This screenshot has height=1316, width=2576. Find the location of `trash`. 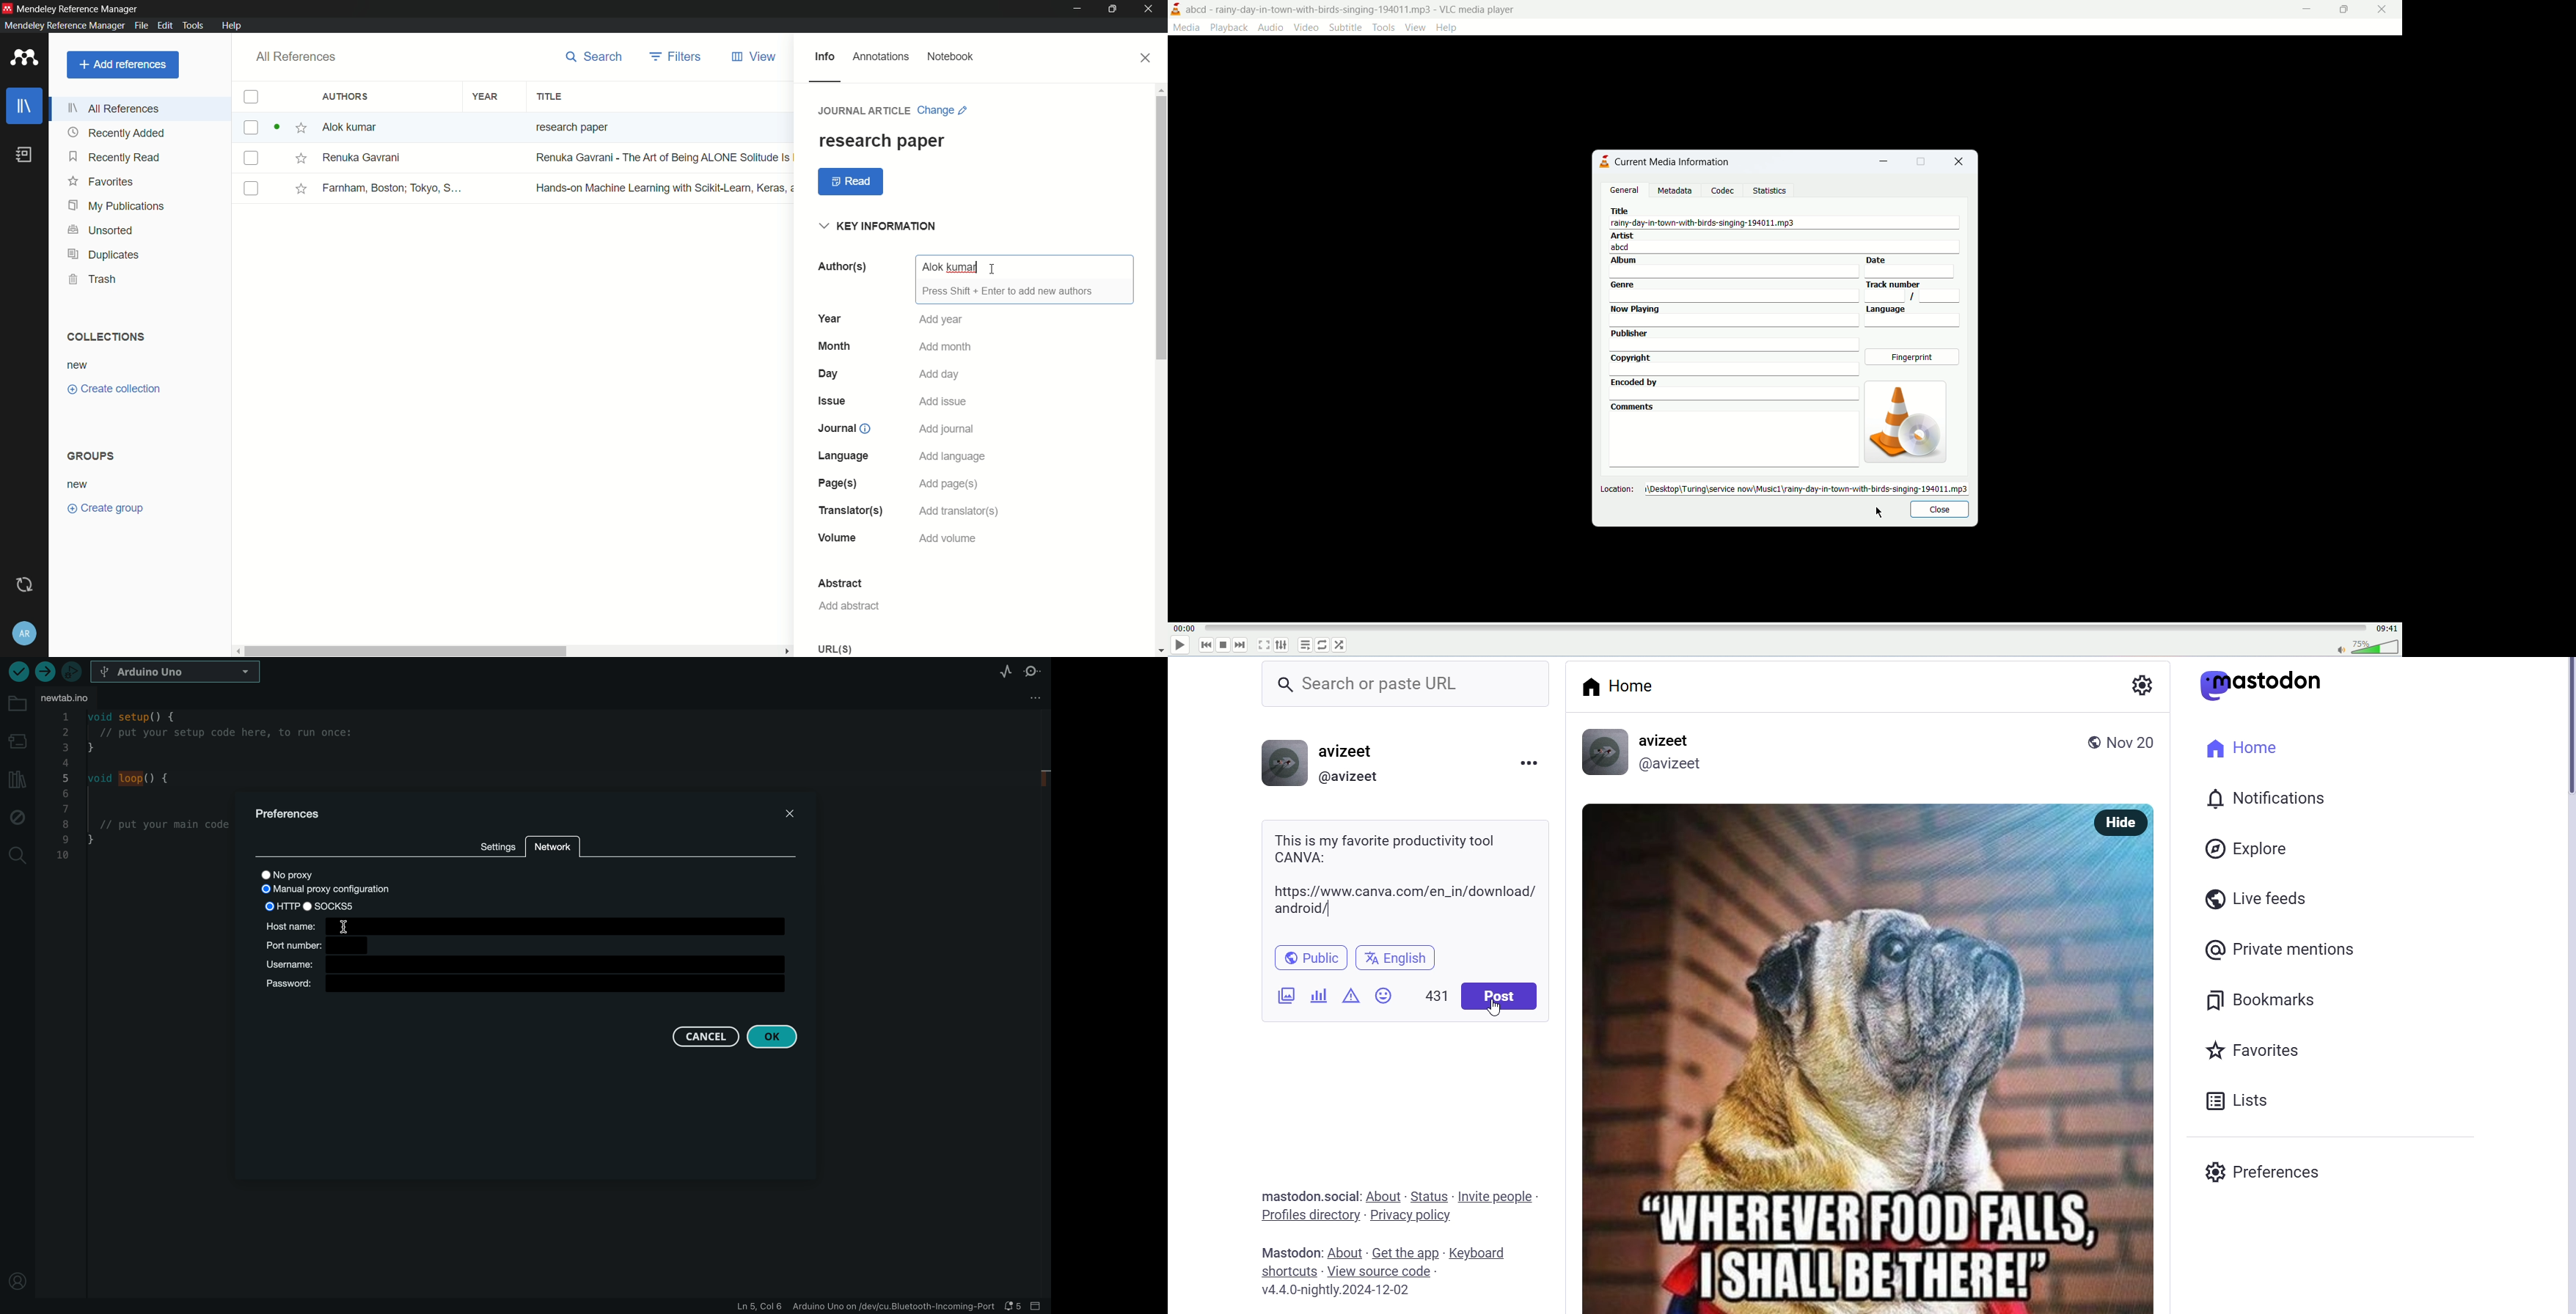

trash is located at coordinates (94, 279).